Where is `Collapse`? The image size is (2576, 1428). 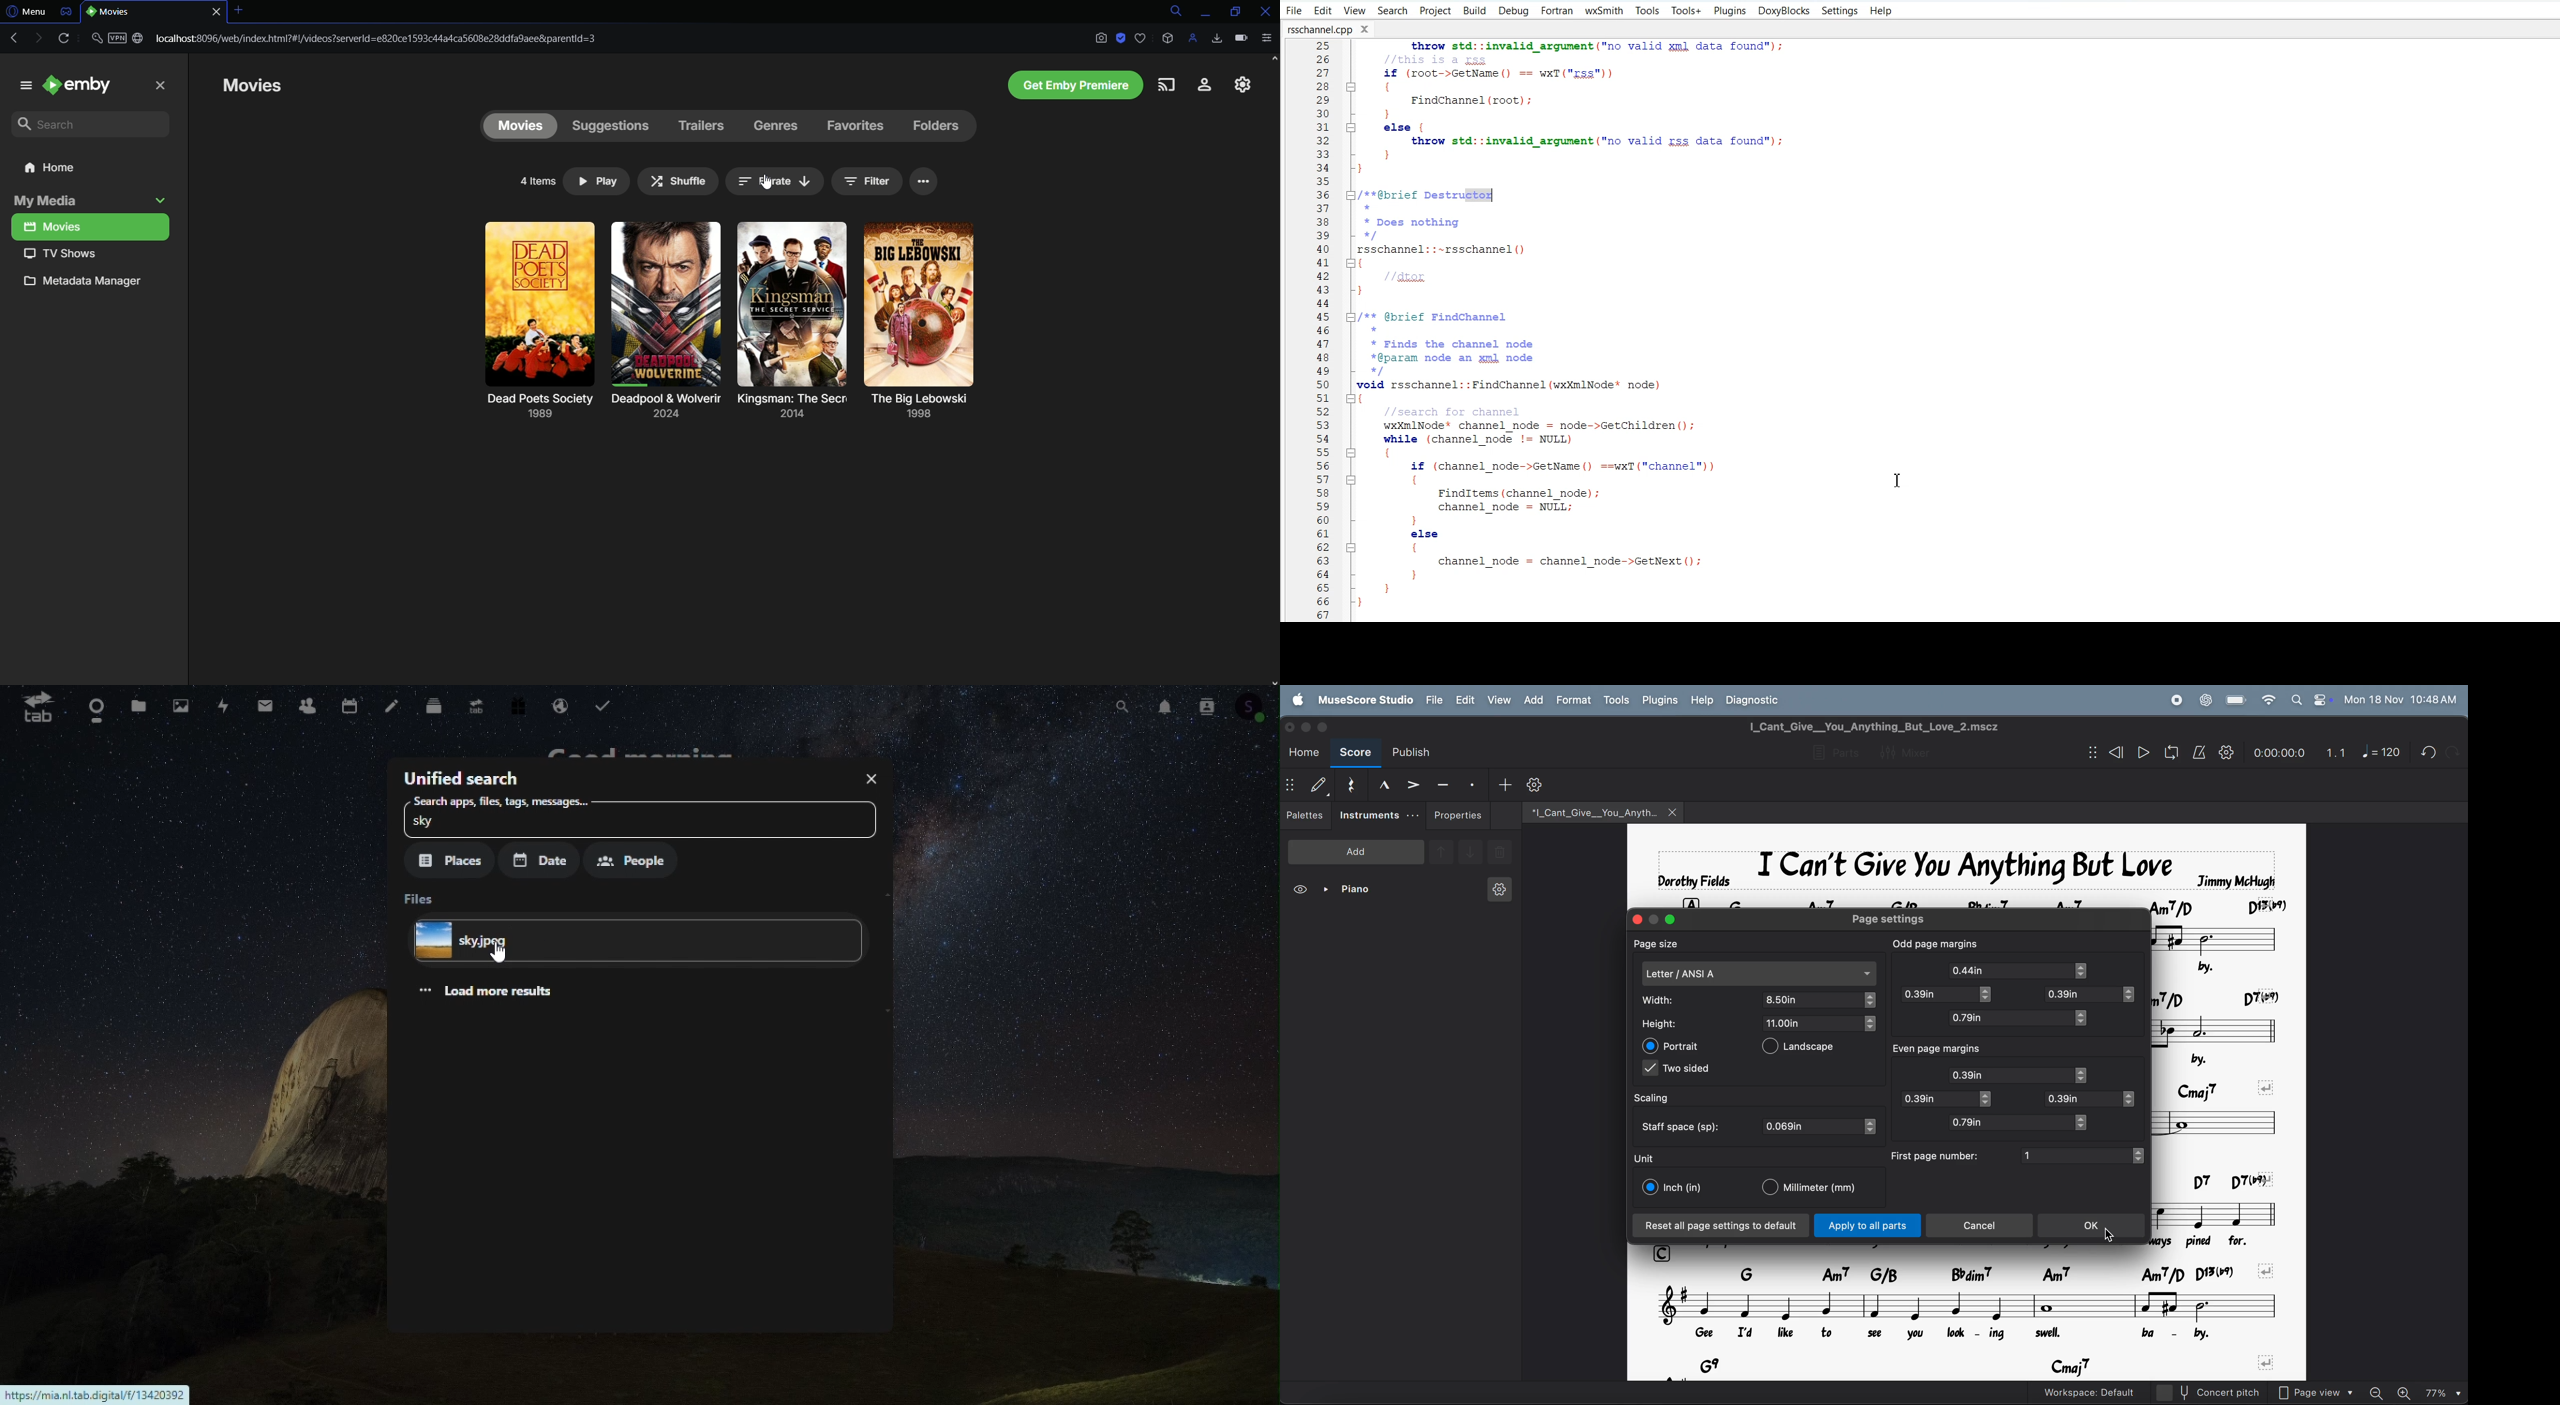 Collapse is located at coordinates (1351, 128).